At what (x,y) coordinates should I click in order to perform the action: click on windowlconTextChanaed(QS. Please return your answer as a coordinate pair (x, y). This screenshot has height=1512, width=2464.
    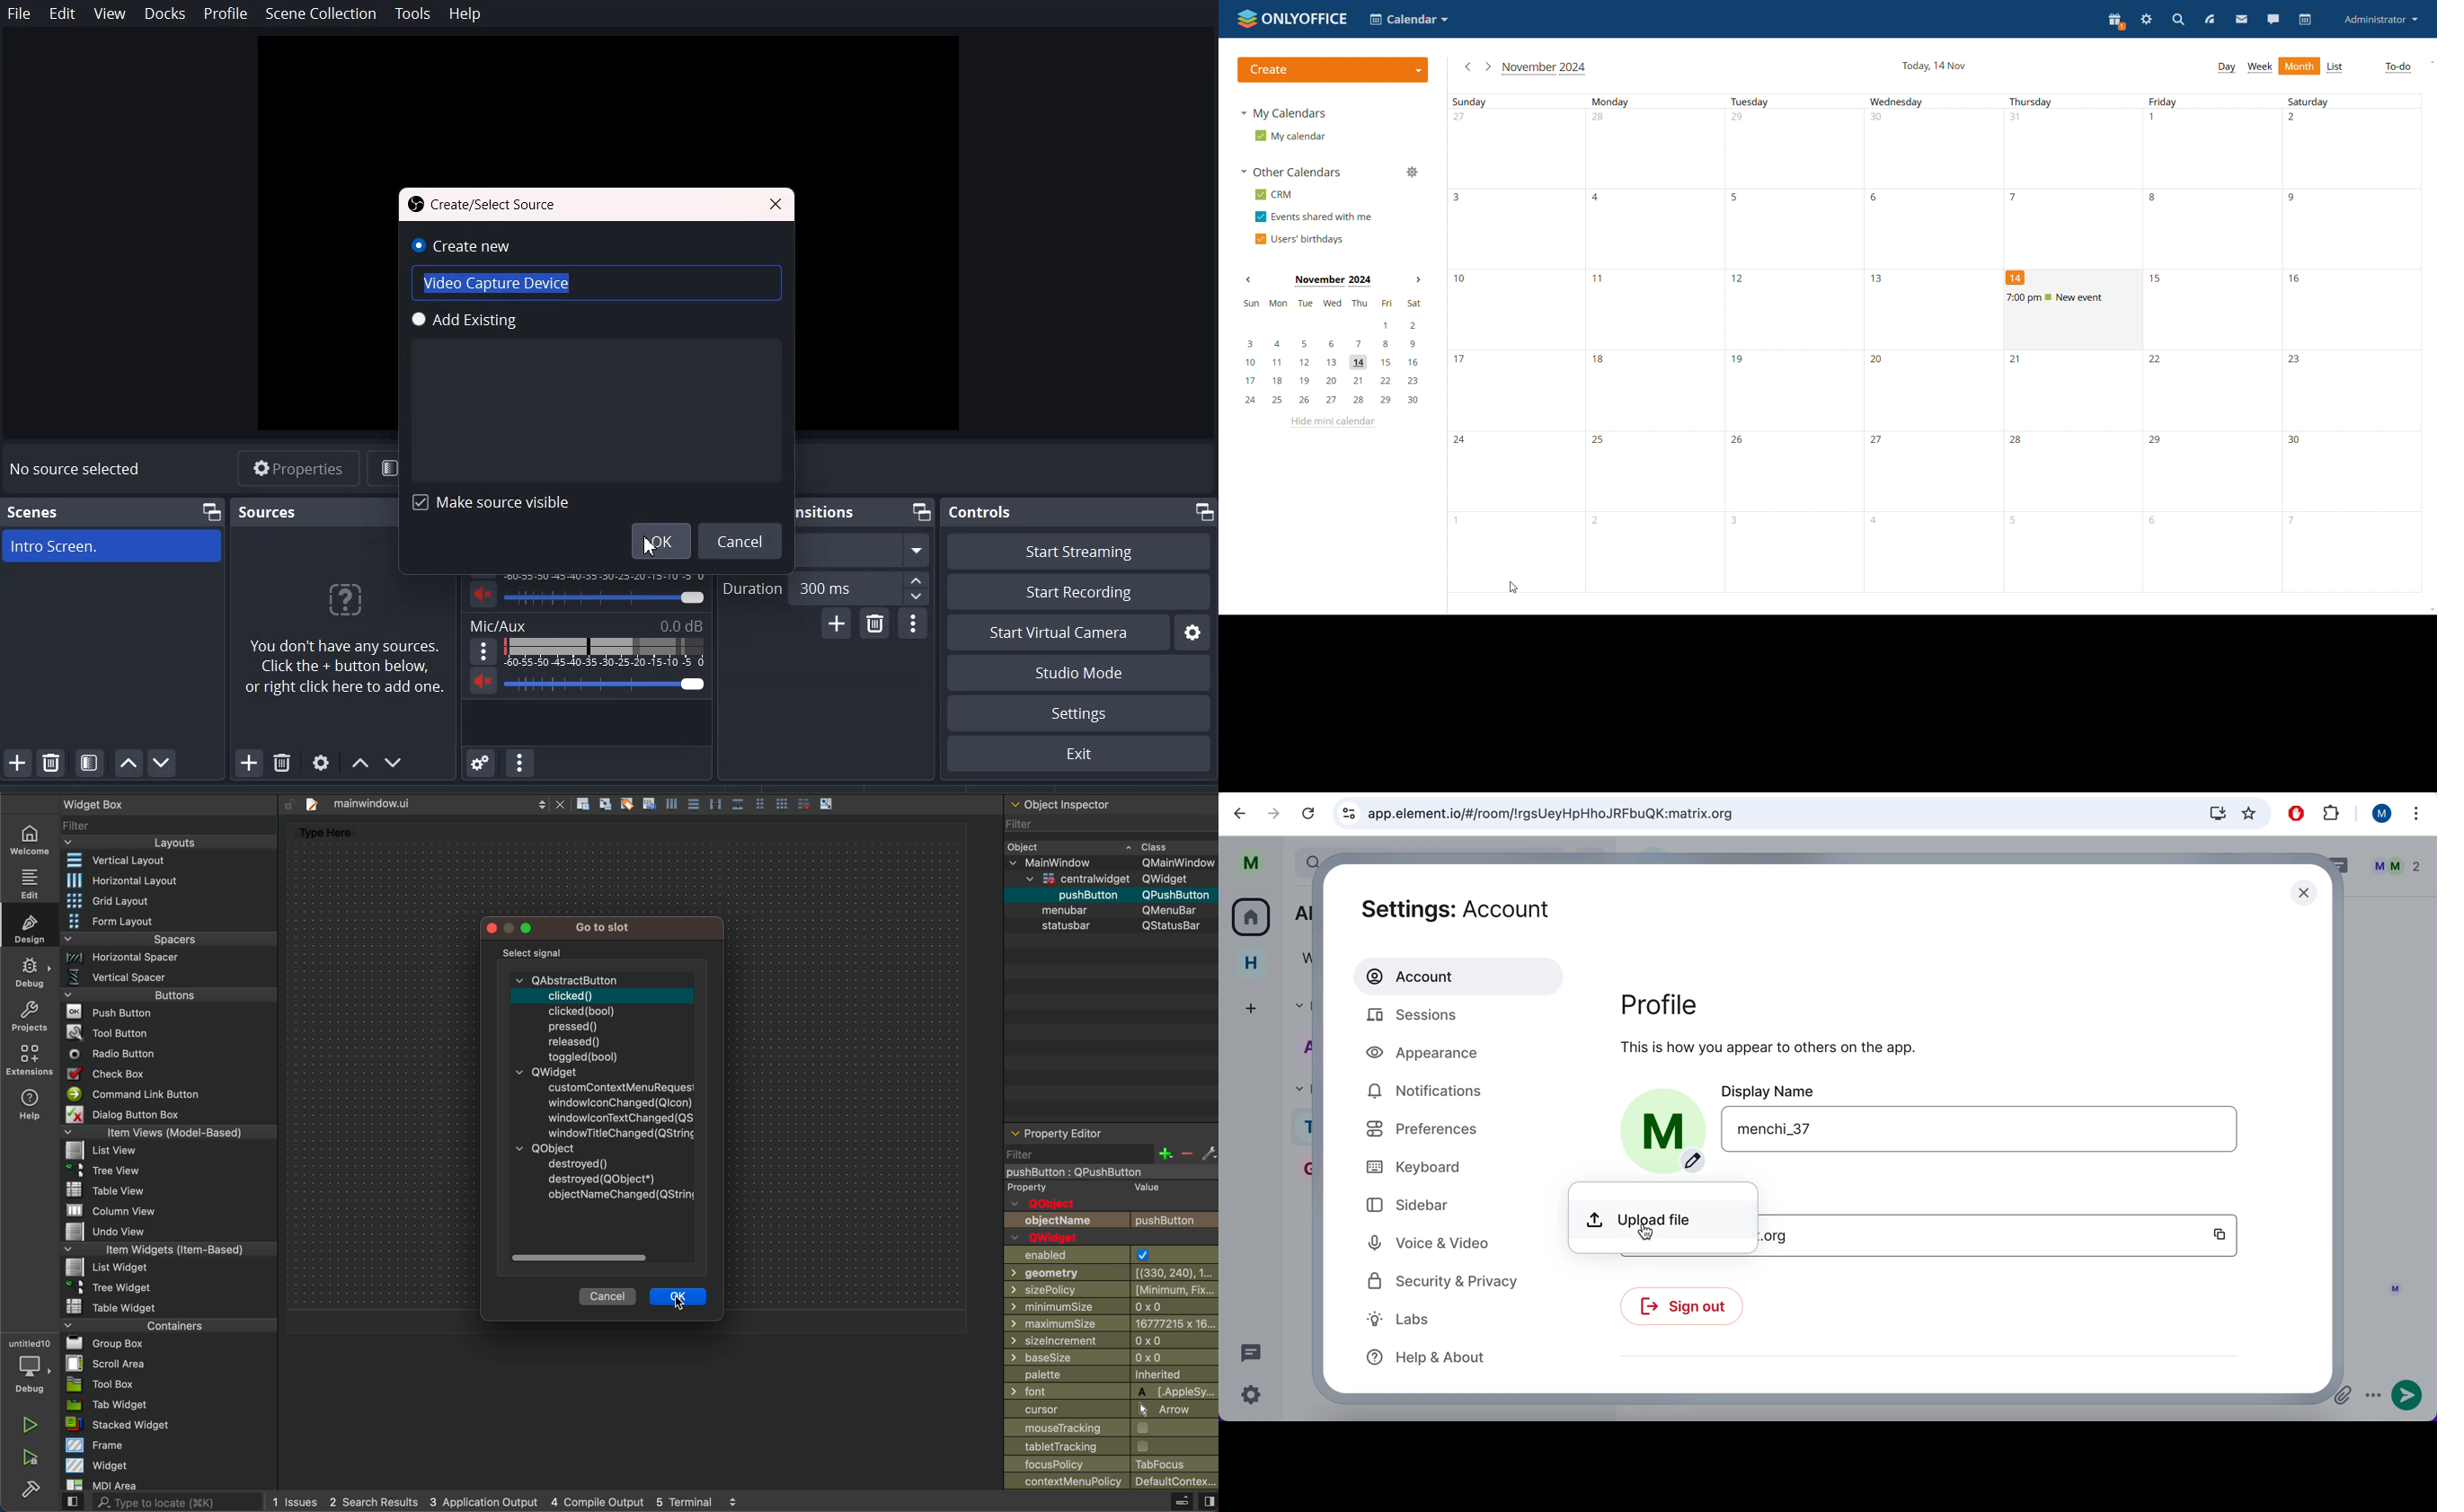
    Looking at the image, I should click on (619, 1117).